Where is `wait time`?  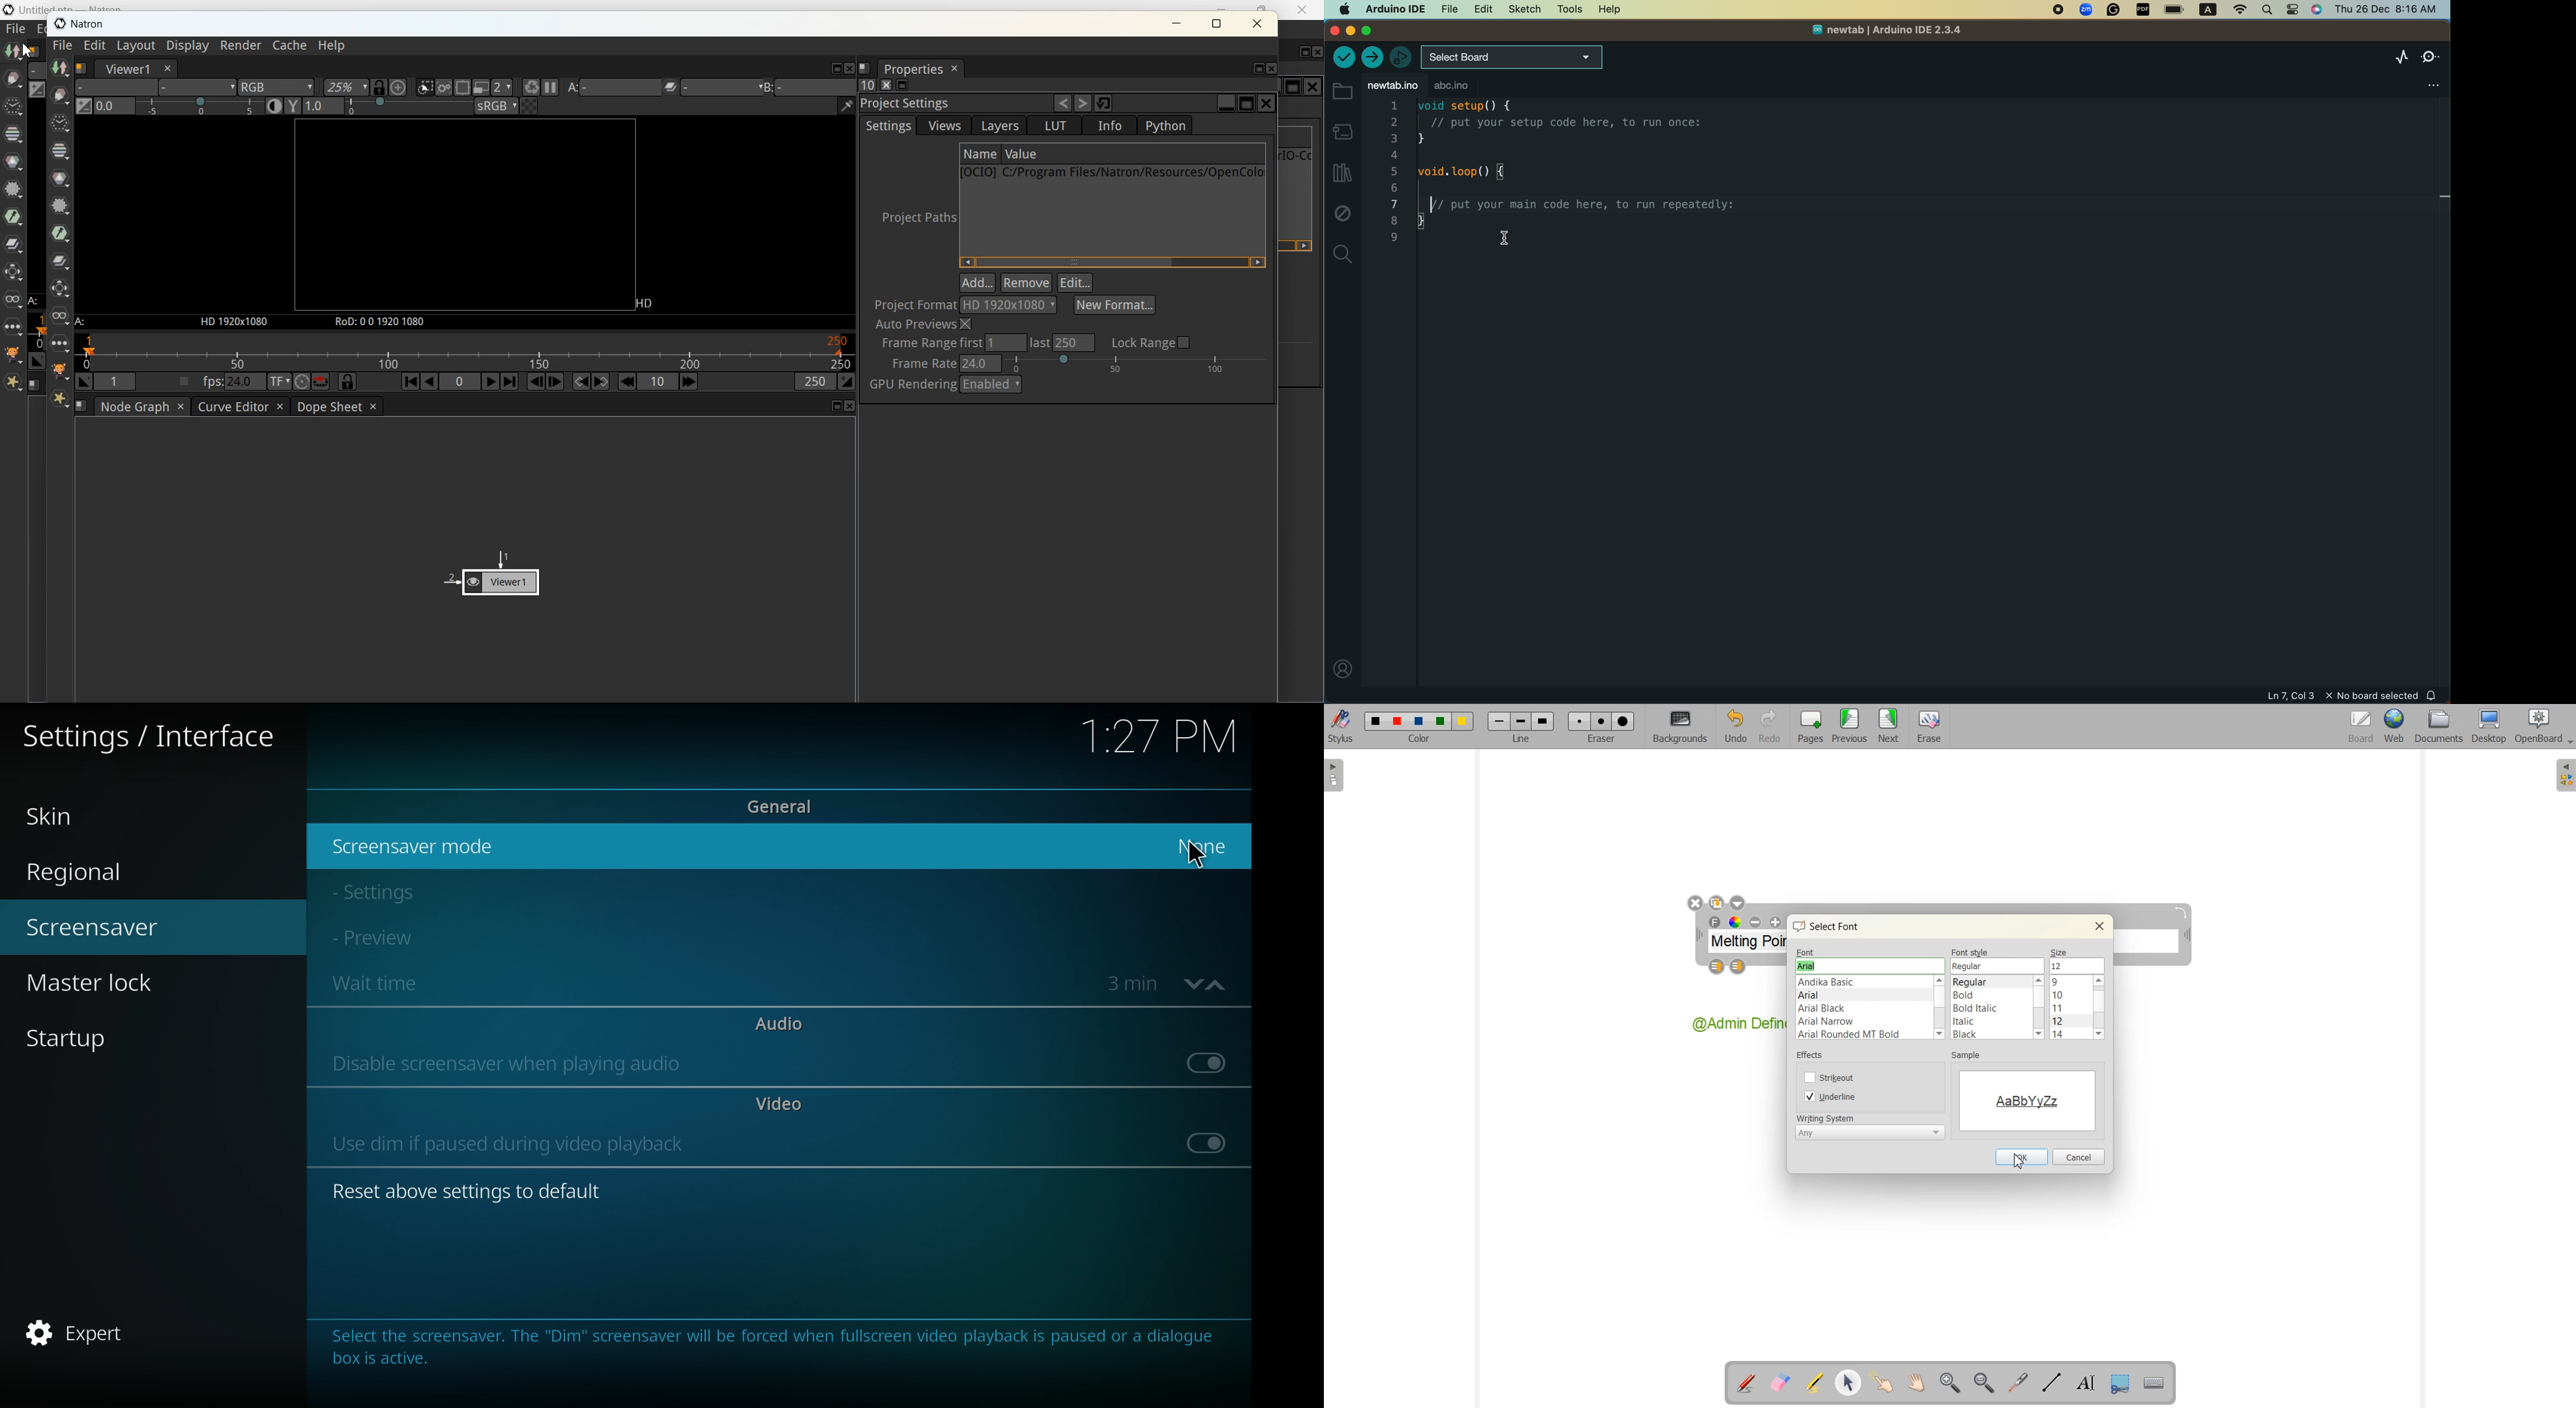
wait time is located at coordinates (398, 984).